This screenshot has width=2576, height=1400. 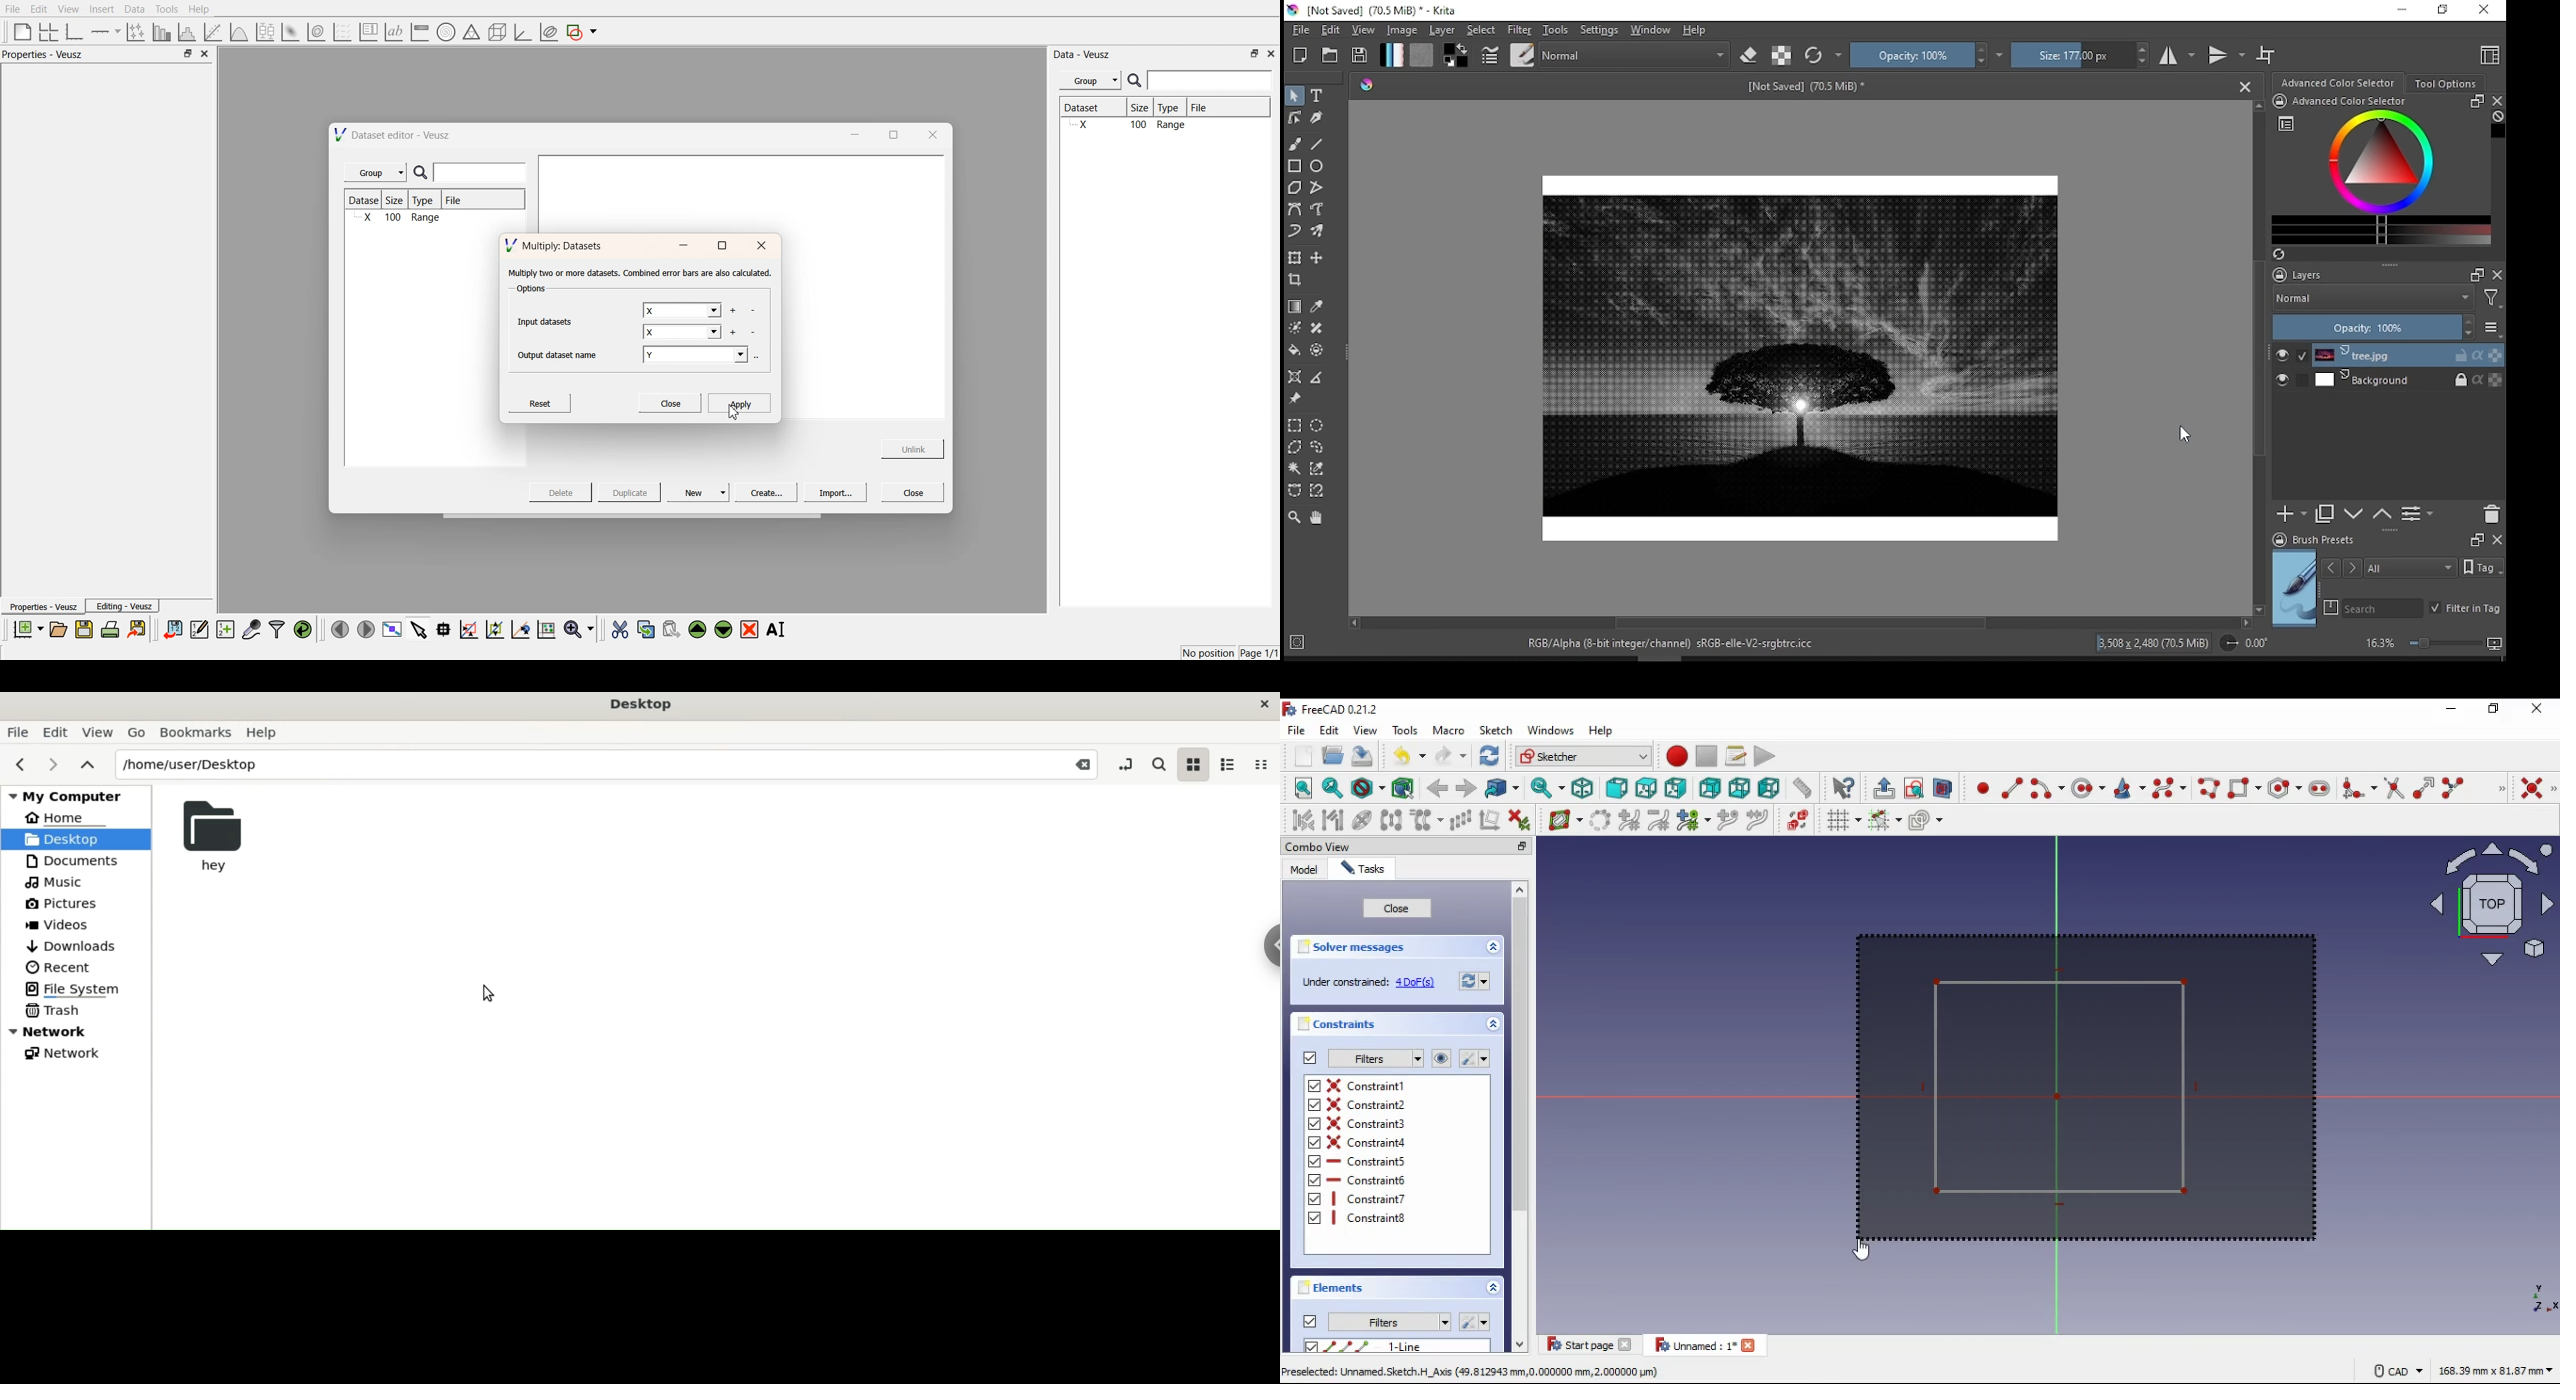 What do you see at coordinates (1369, 788) in the screenshot?
I see `draw style` at bounding box center [1369, 788].